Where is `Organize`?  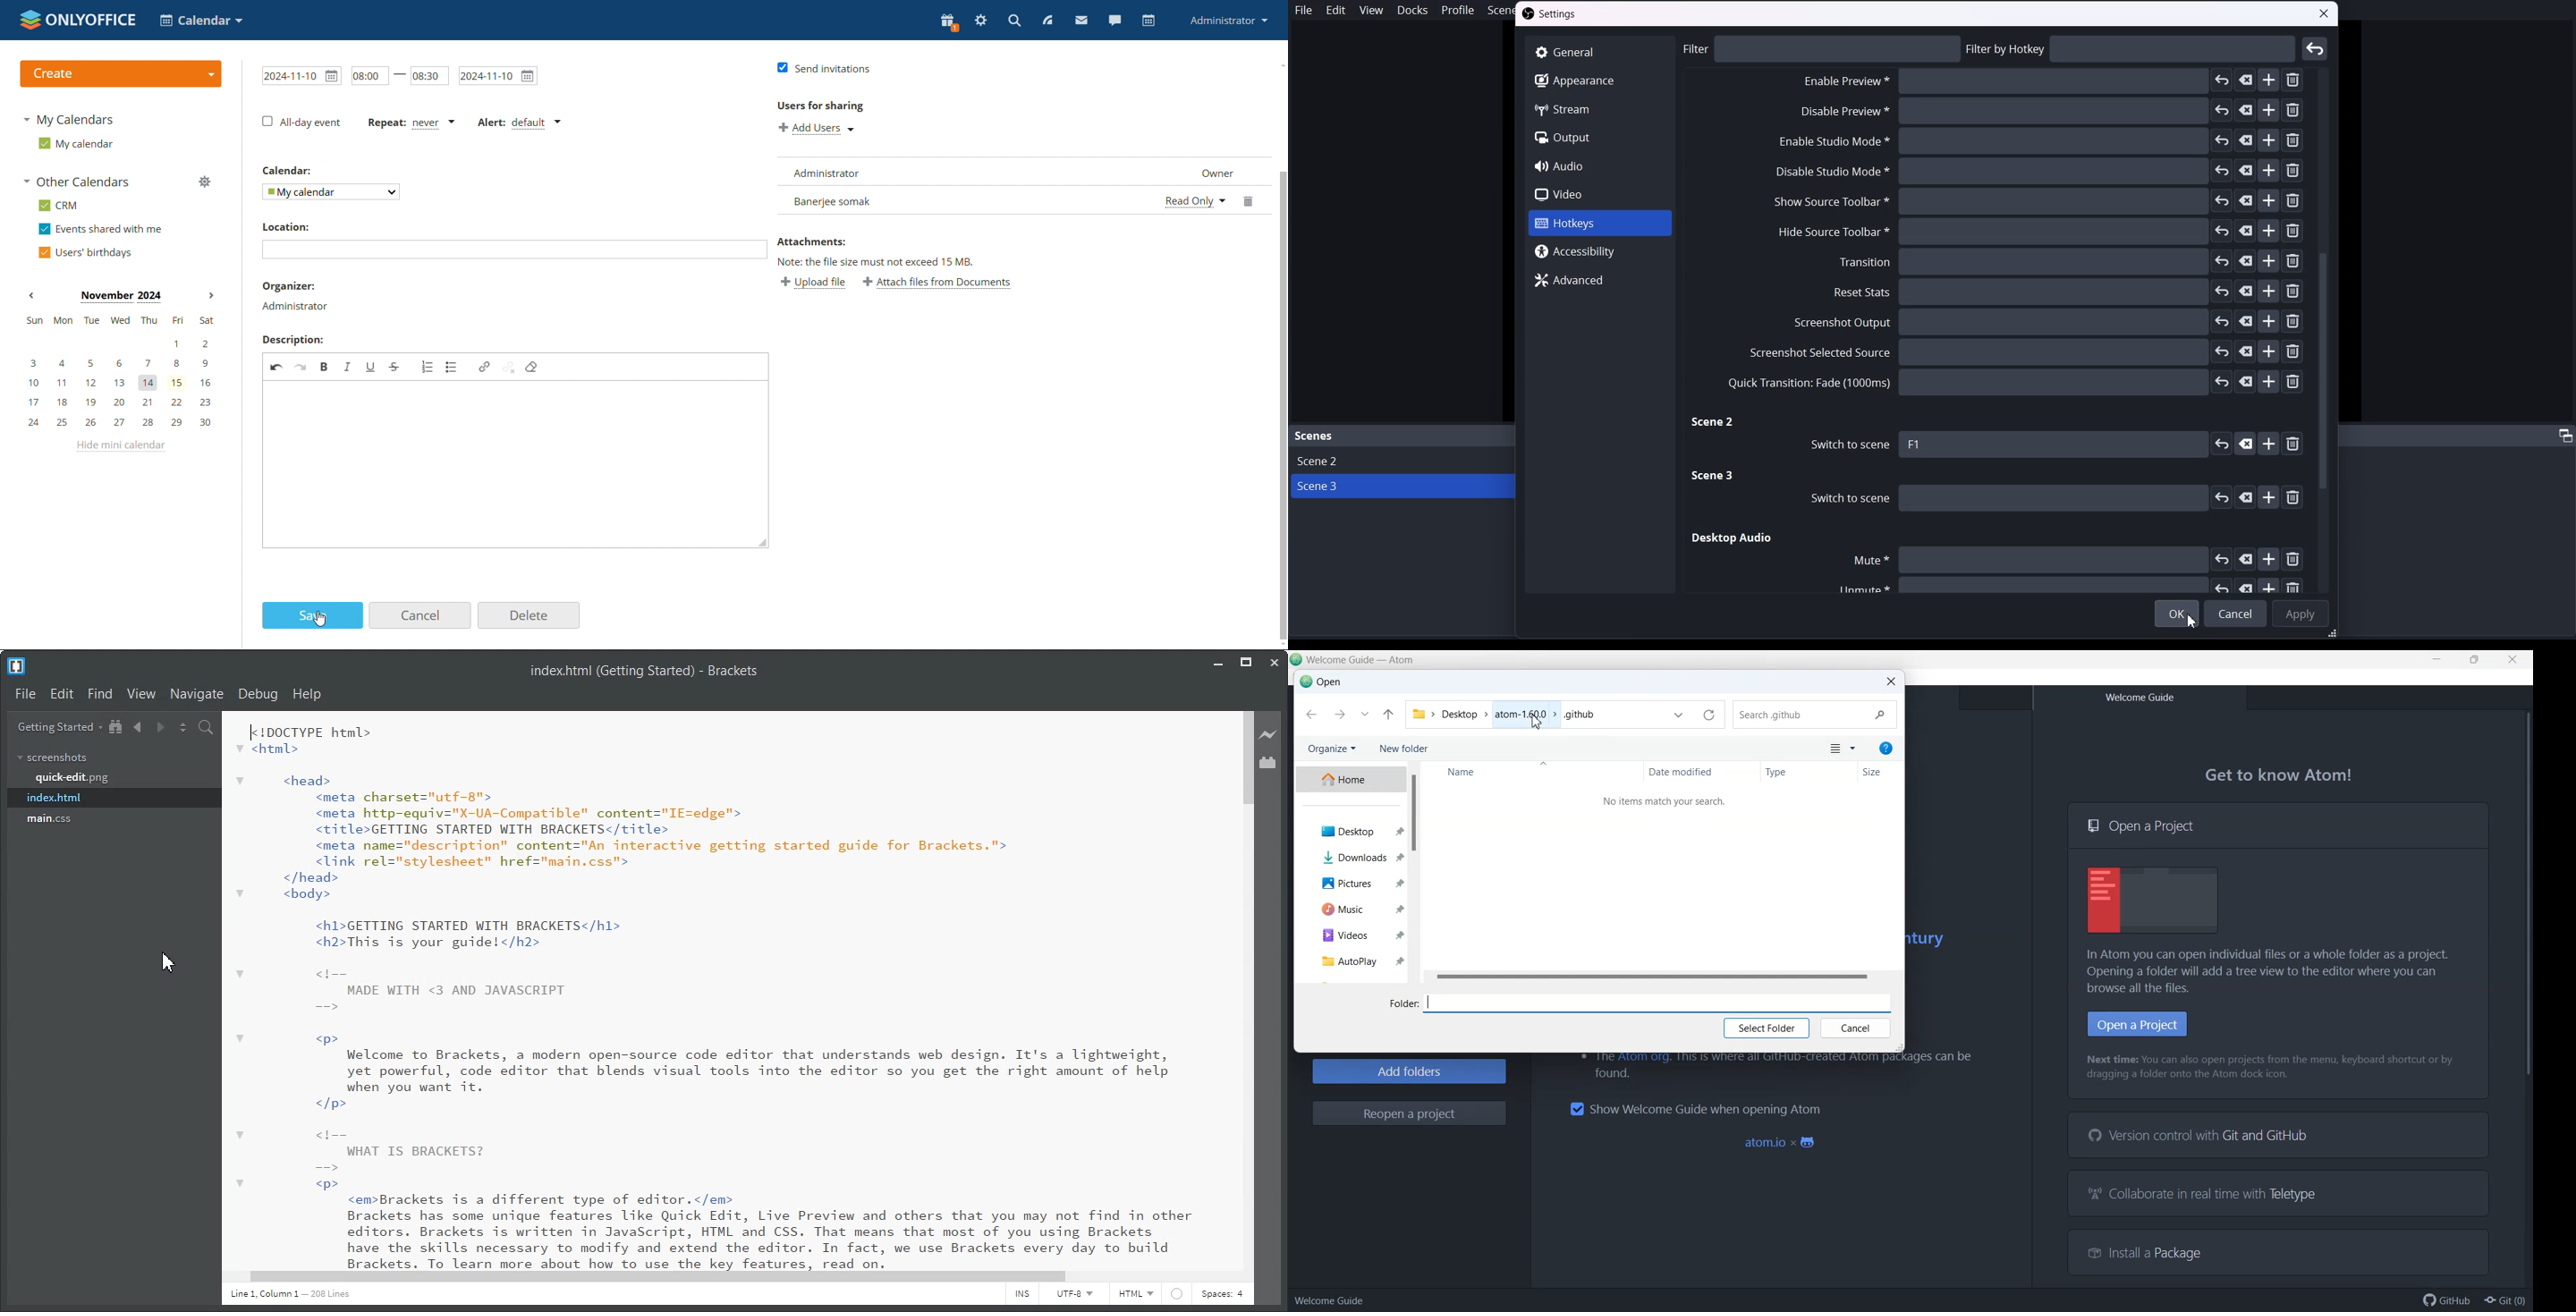
Organize is located at coordinates (1331, 749).